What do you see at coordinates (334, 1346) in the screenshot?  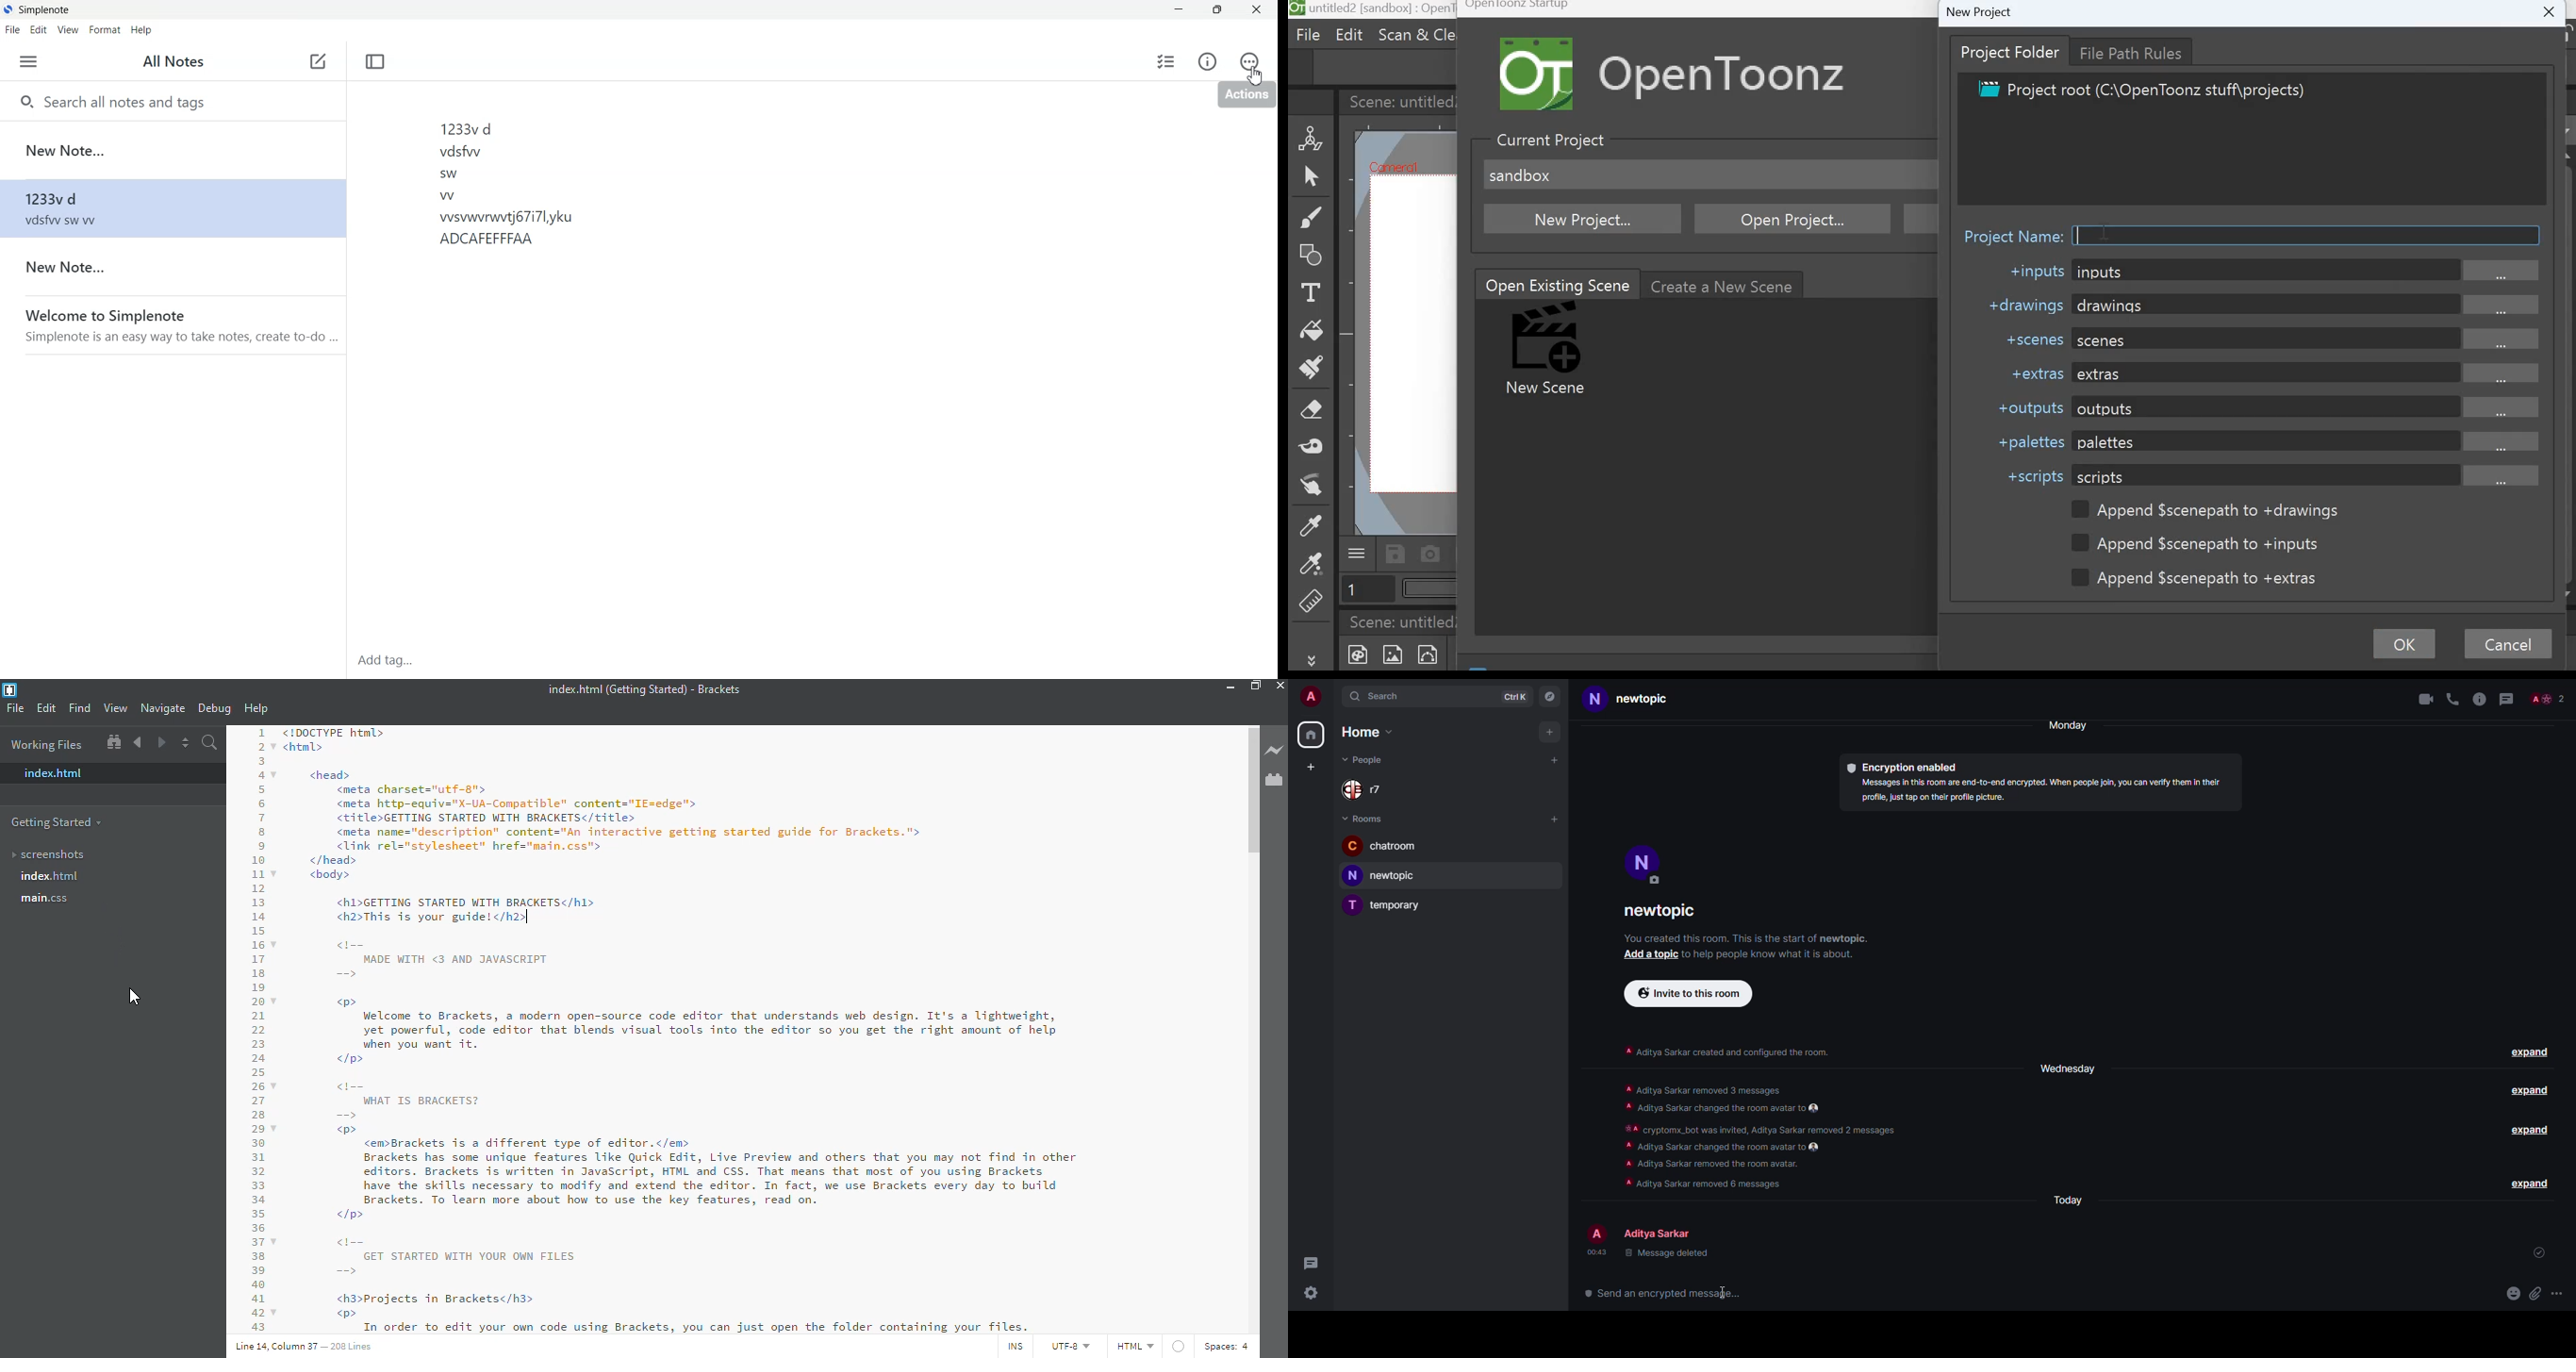 I see `line 14, column 37- 208 lines` at bounding box center [334, 1346].